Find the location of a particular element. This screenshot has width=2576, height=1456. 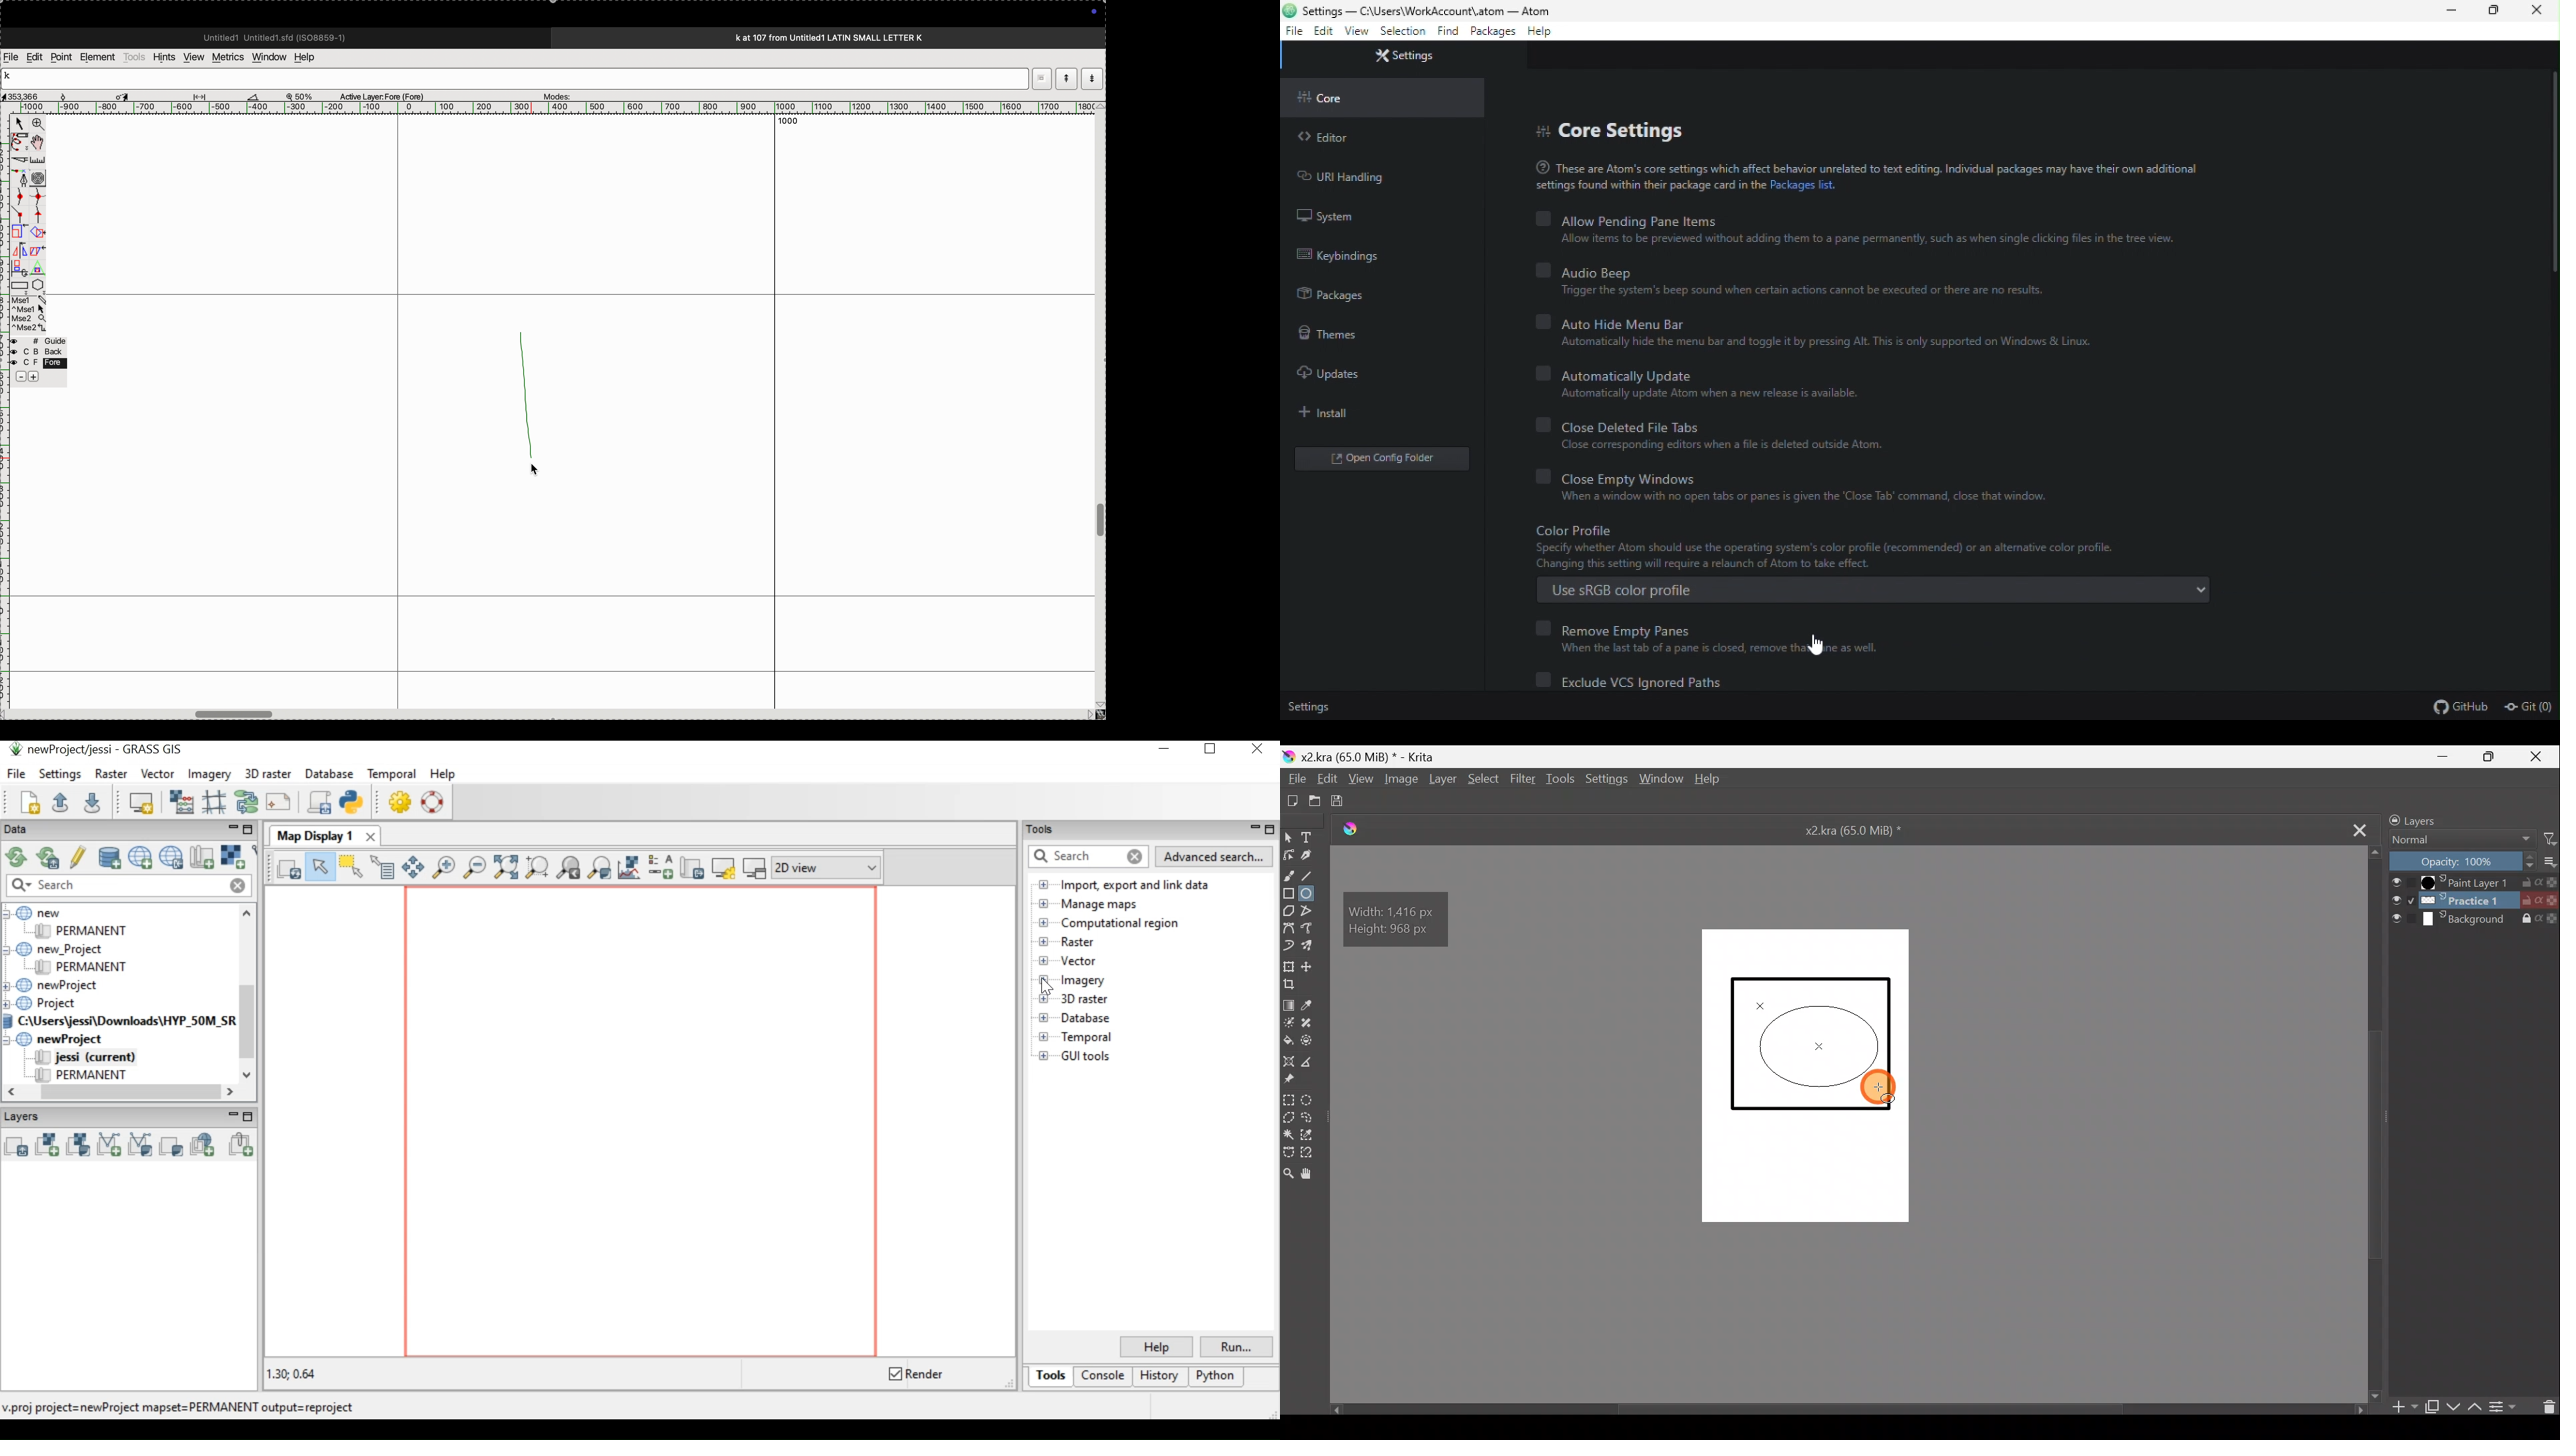

Edit shapes tool is located at coordinates (1289, 856).